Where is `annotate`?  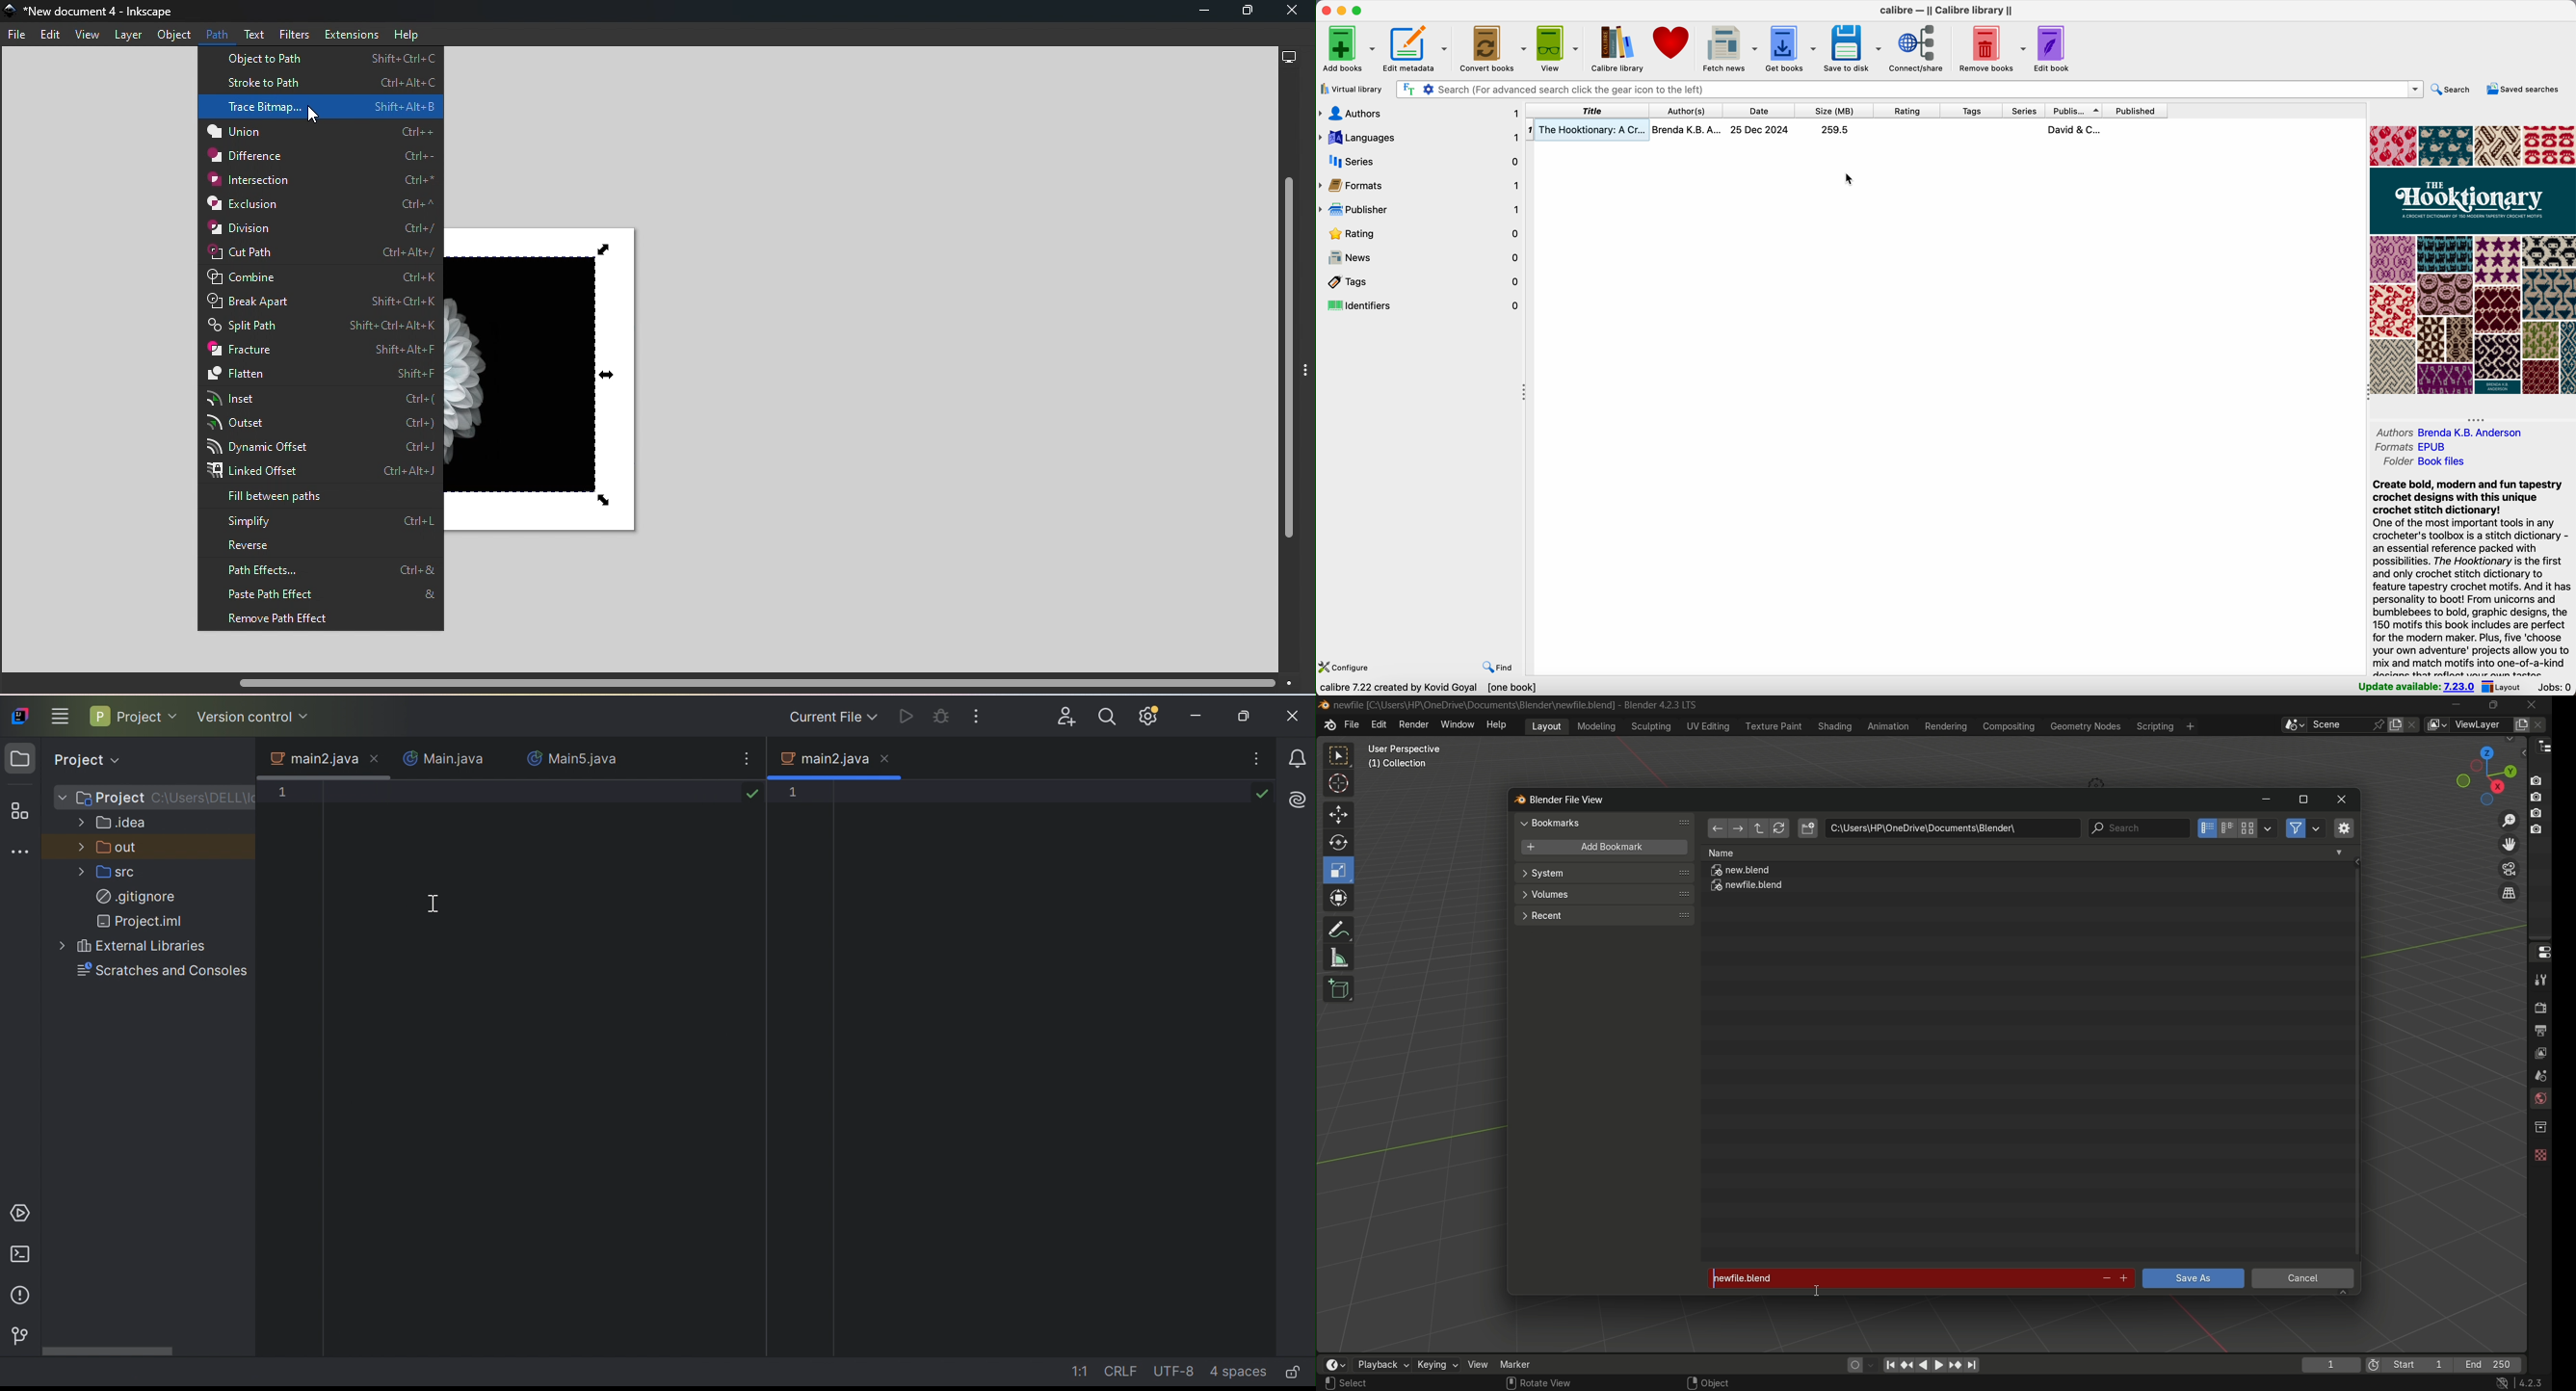
annotate is located at coordinates (1338, 928).